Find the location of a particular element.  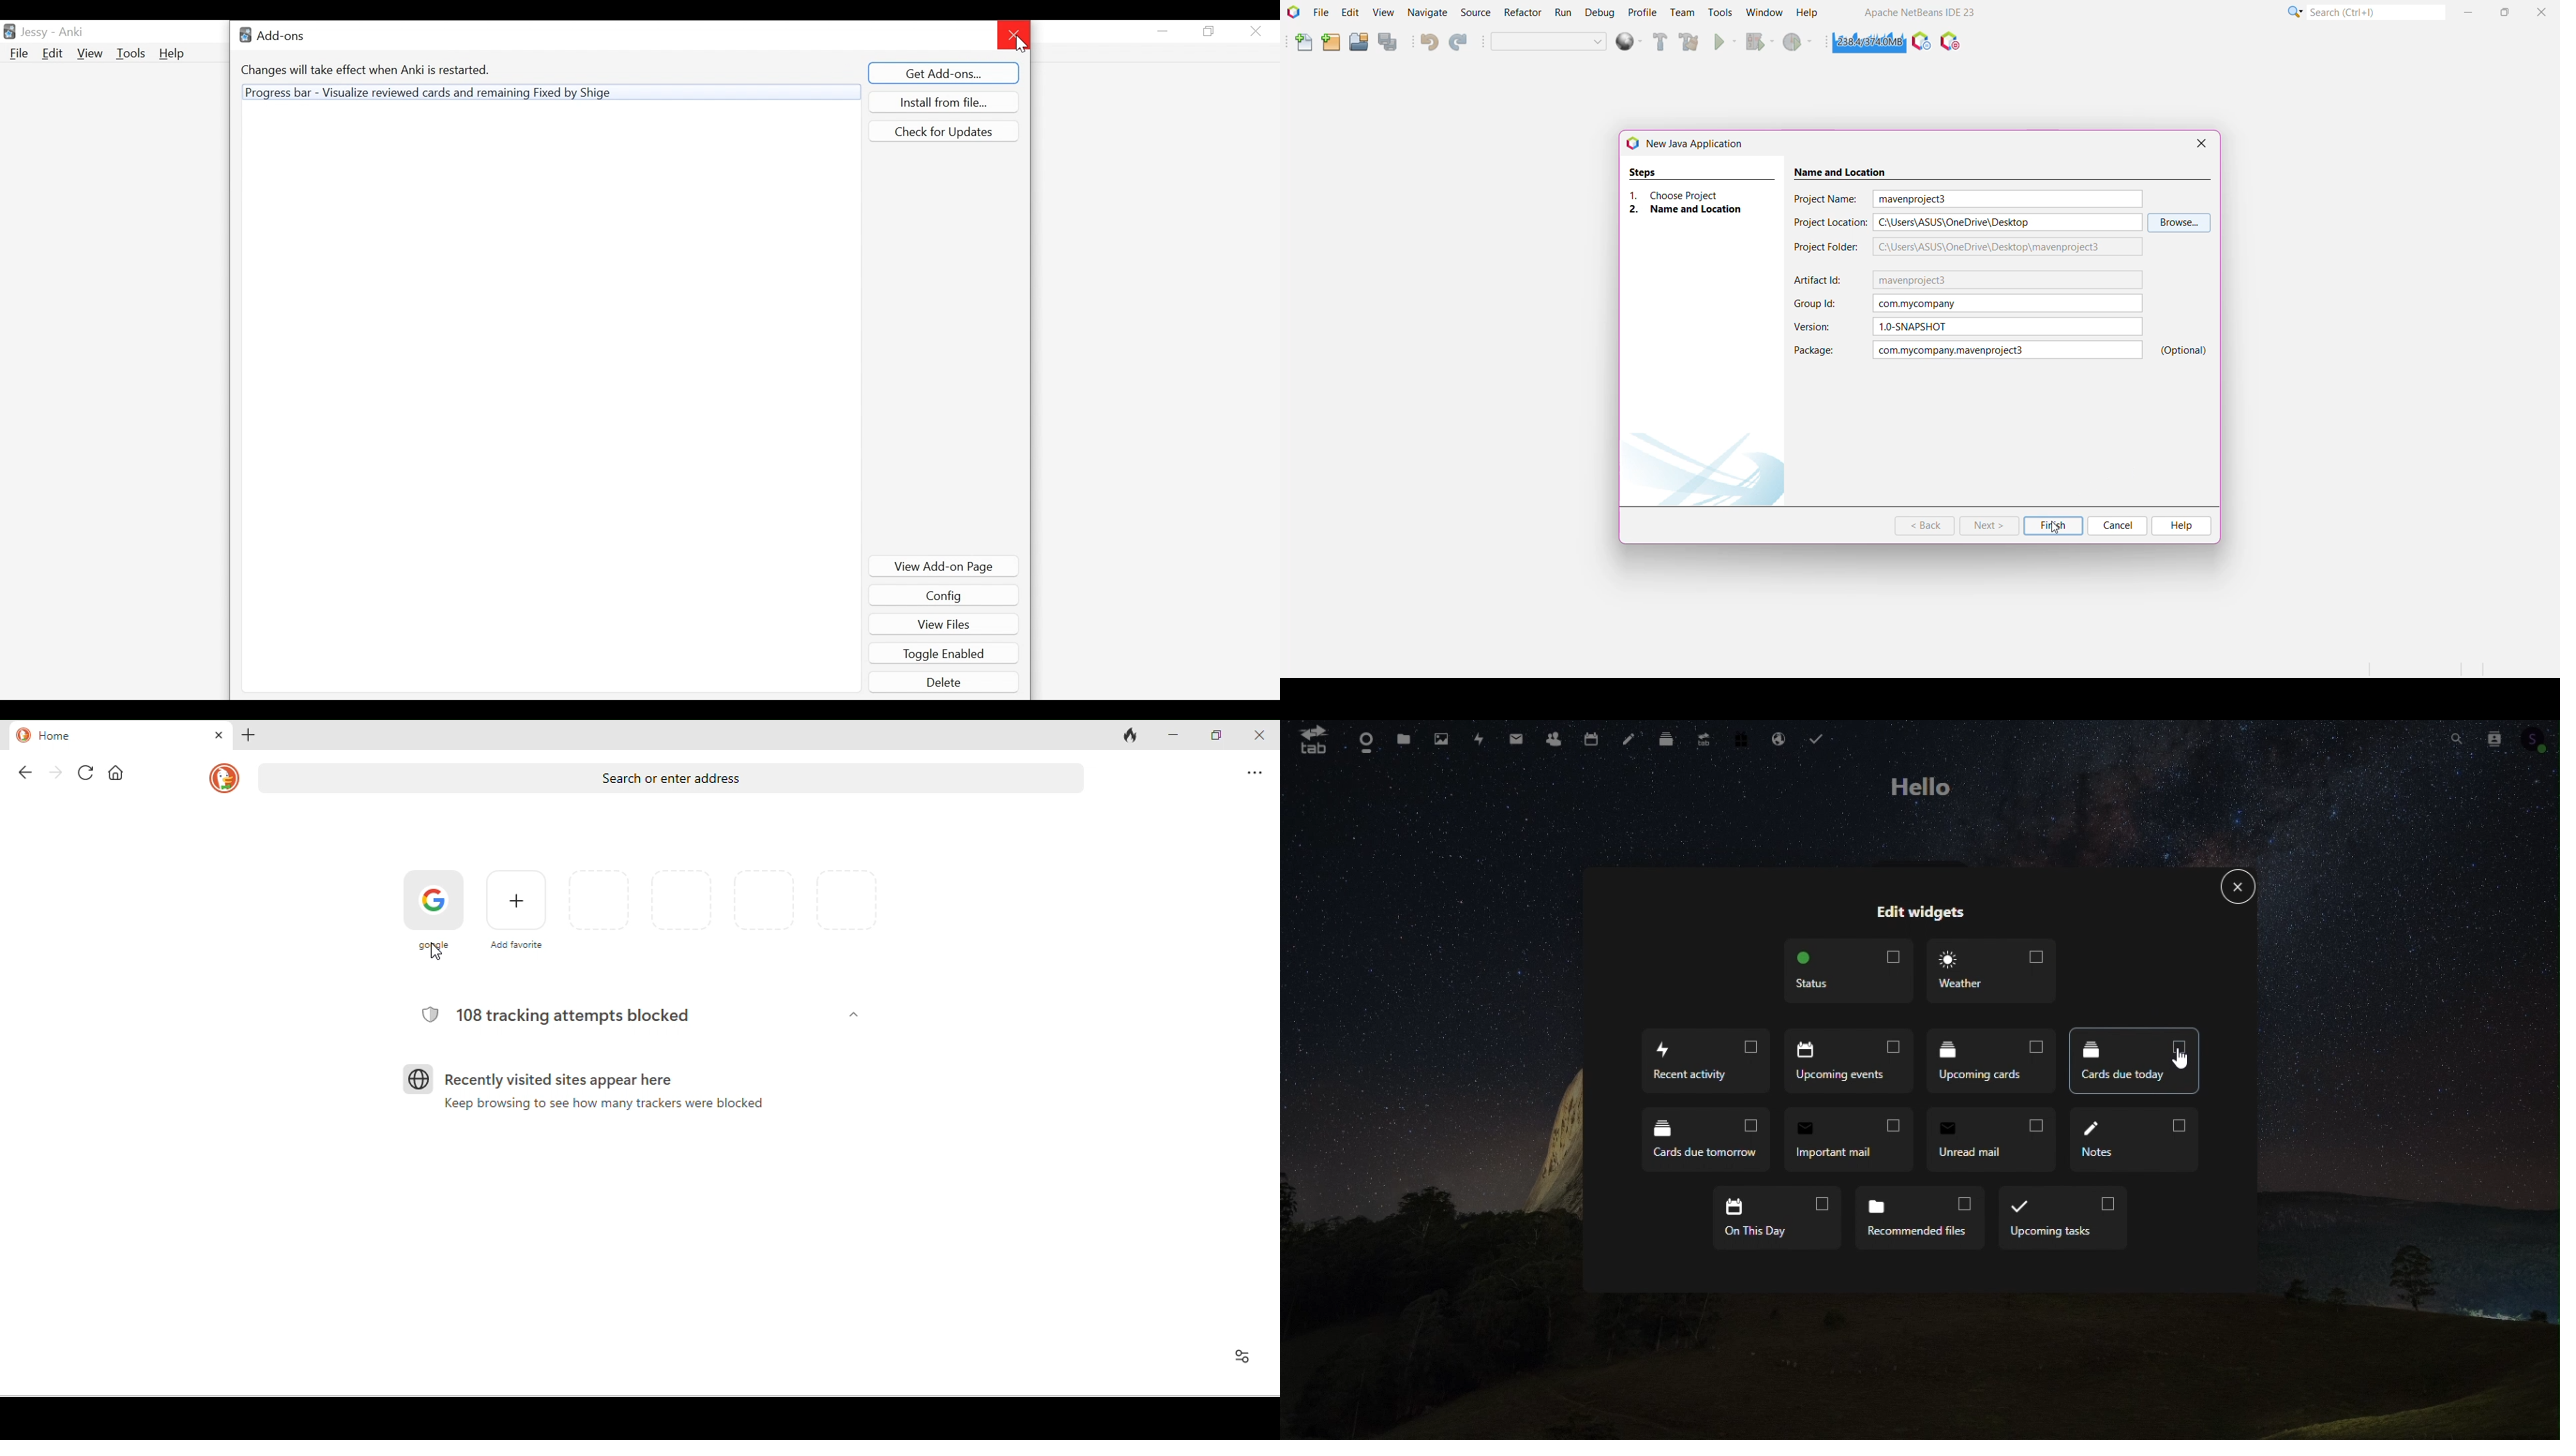

View site information is located at coordinates (1242, 1356).